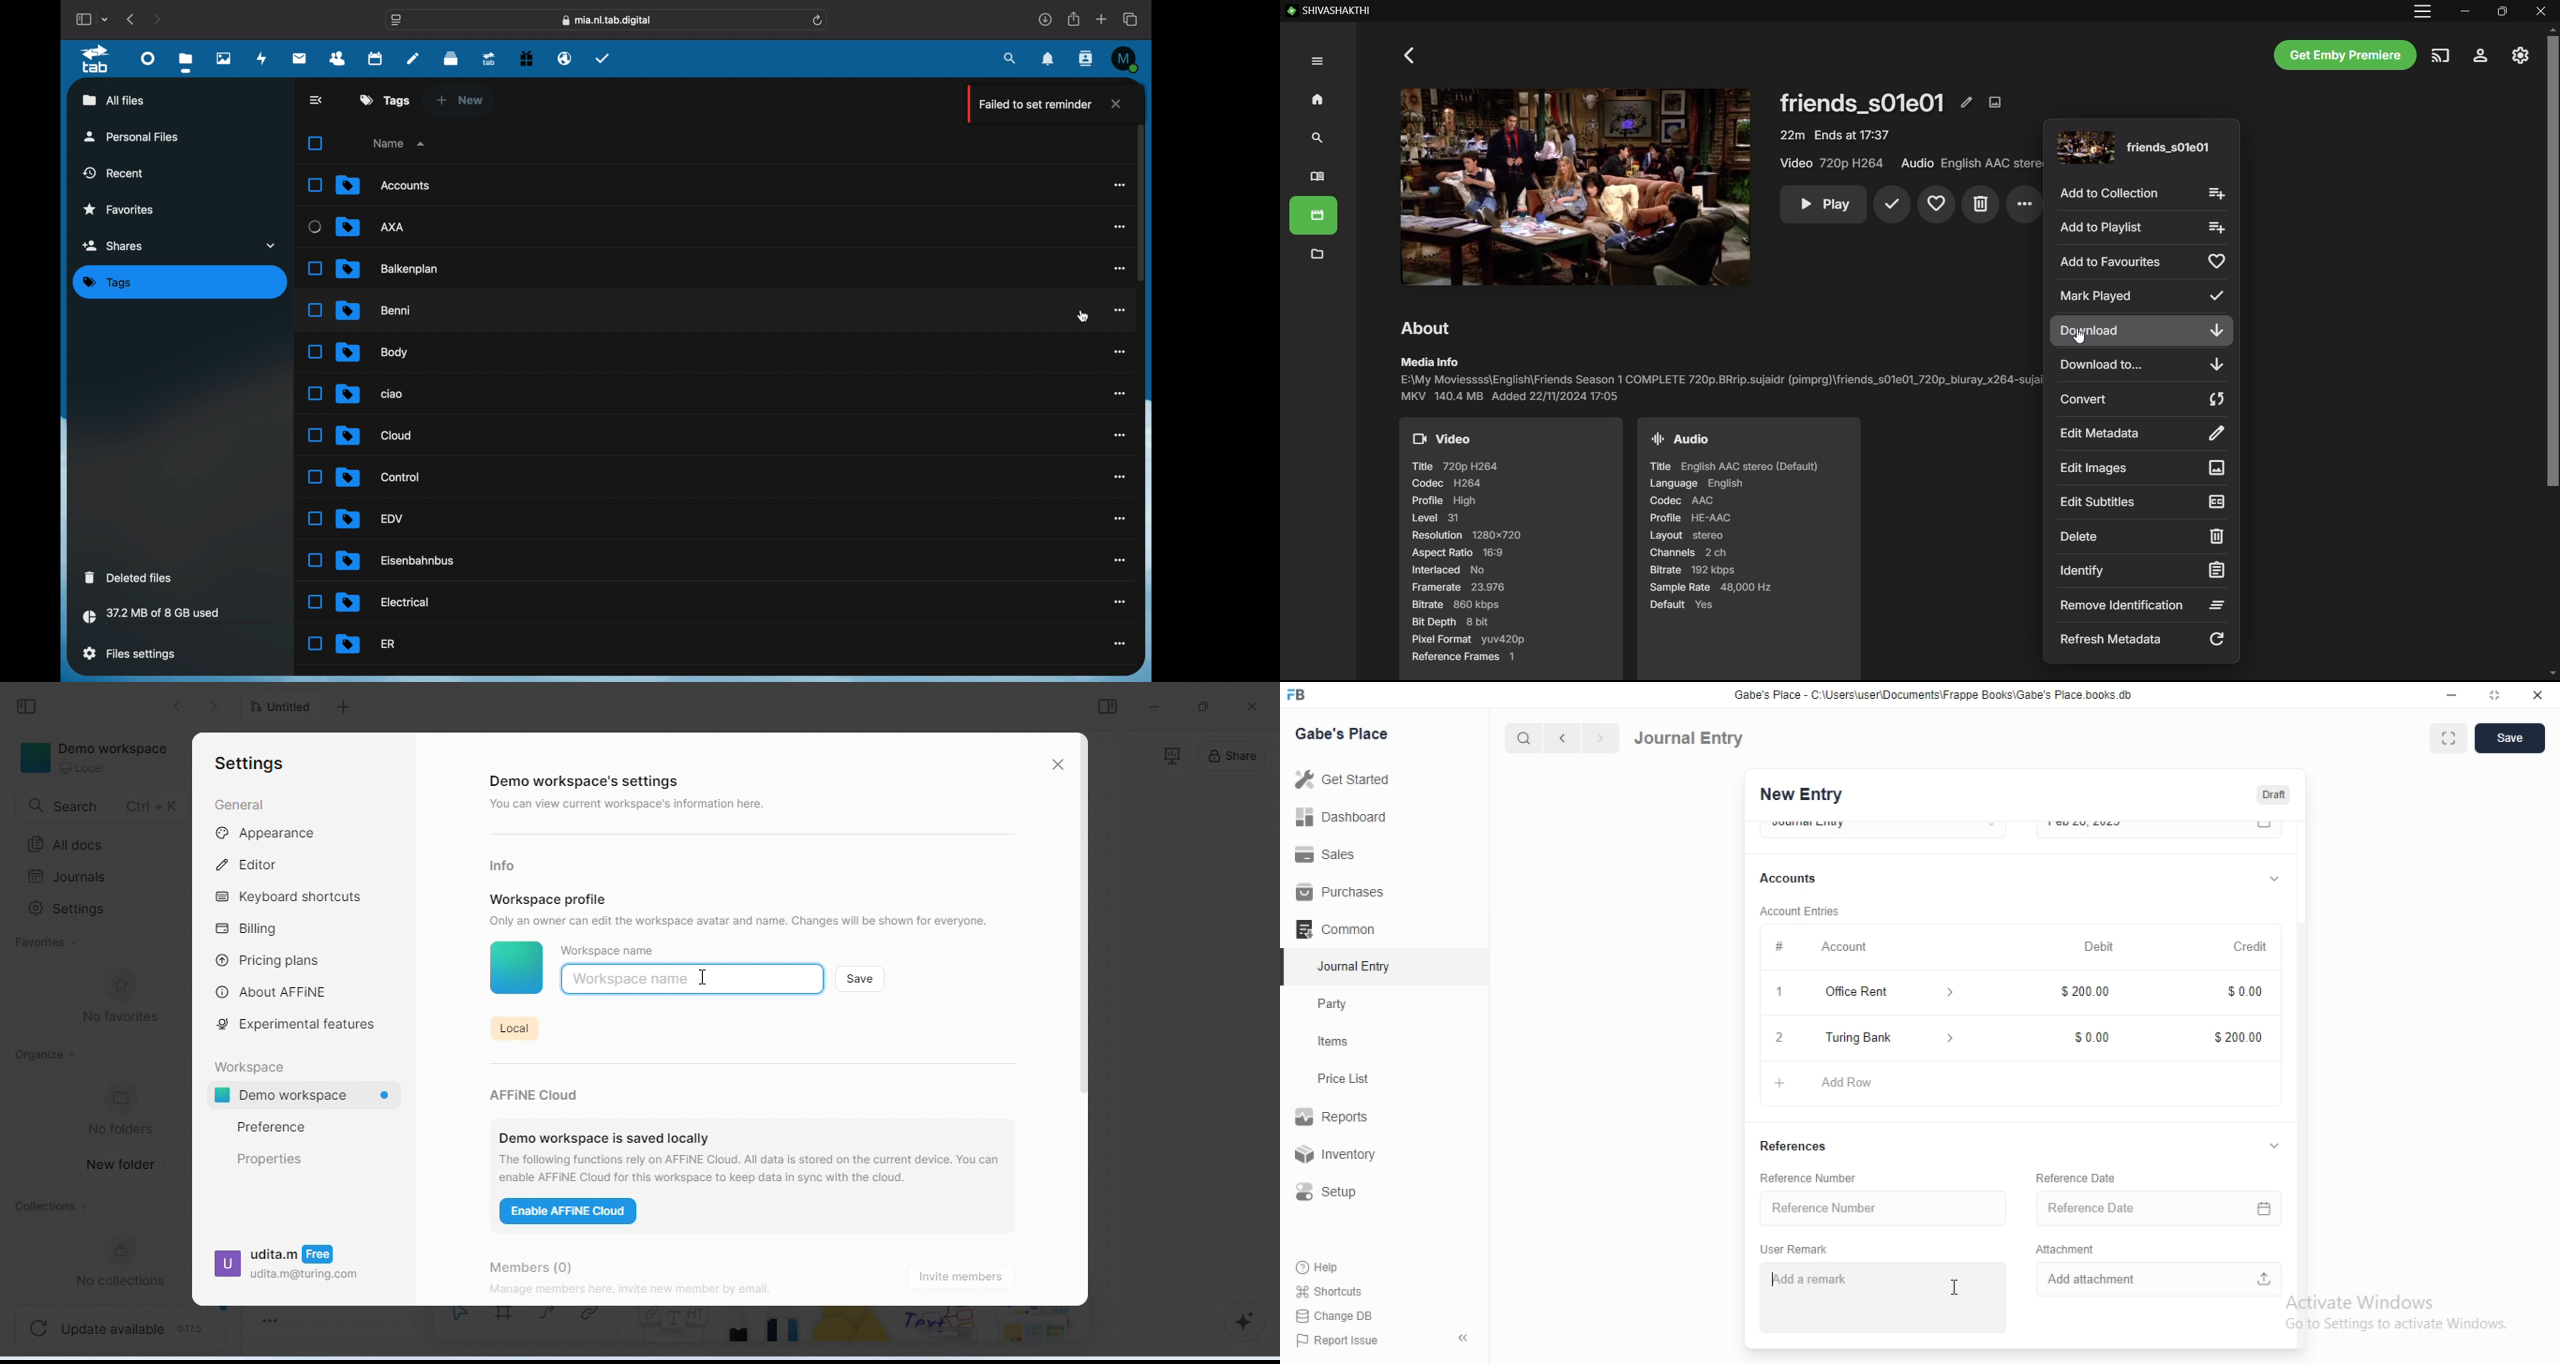 This screenshot has height=1372, width=2576. What do you see at coordinates (2506, 740) in the screenshot?
I see `save` at bounding box center [2506, 740].